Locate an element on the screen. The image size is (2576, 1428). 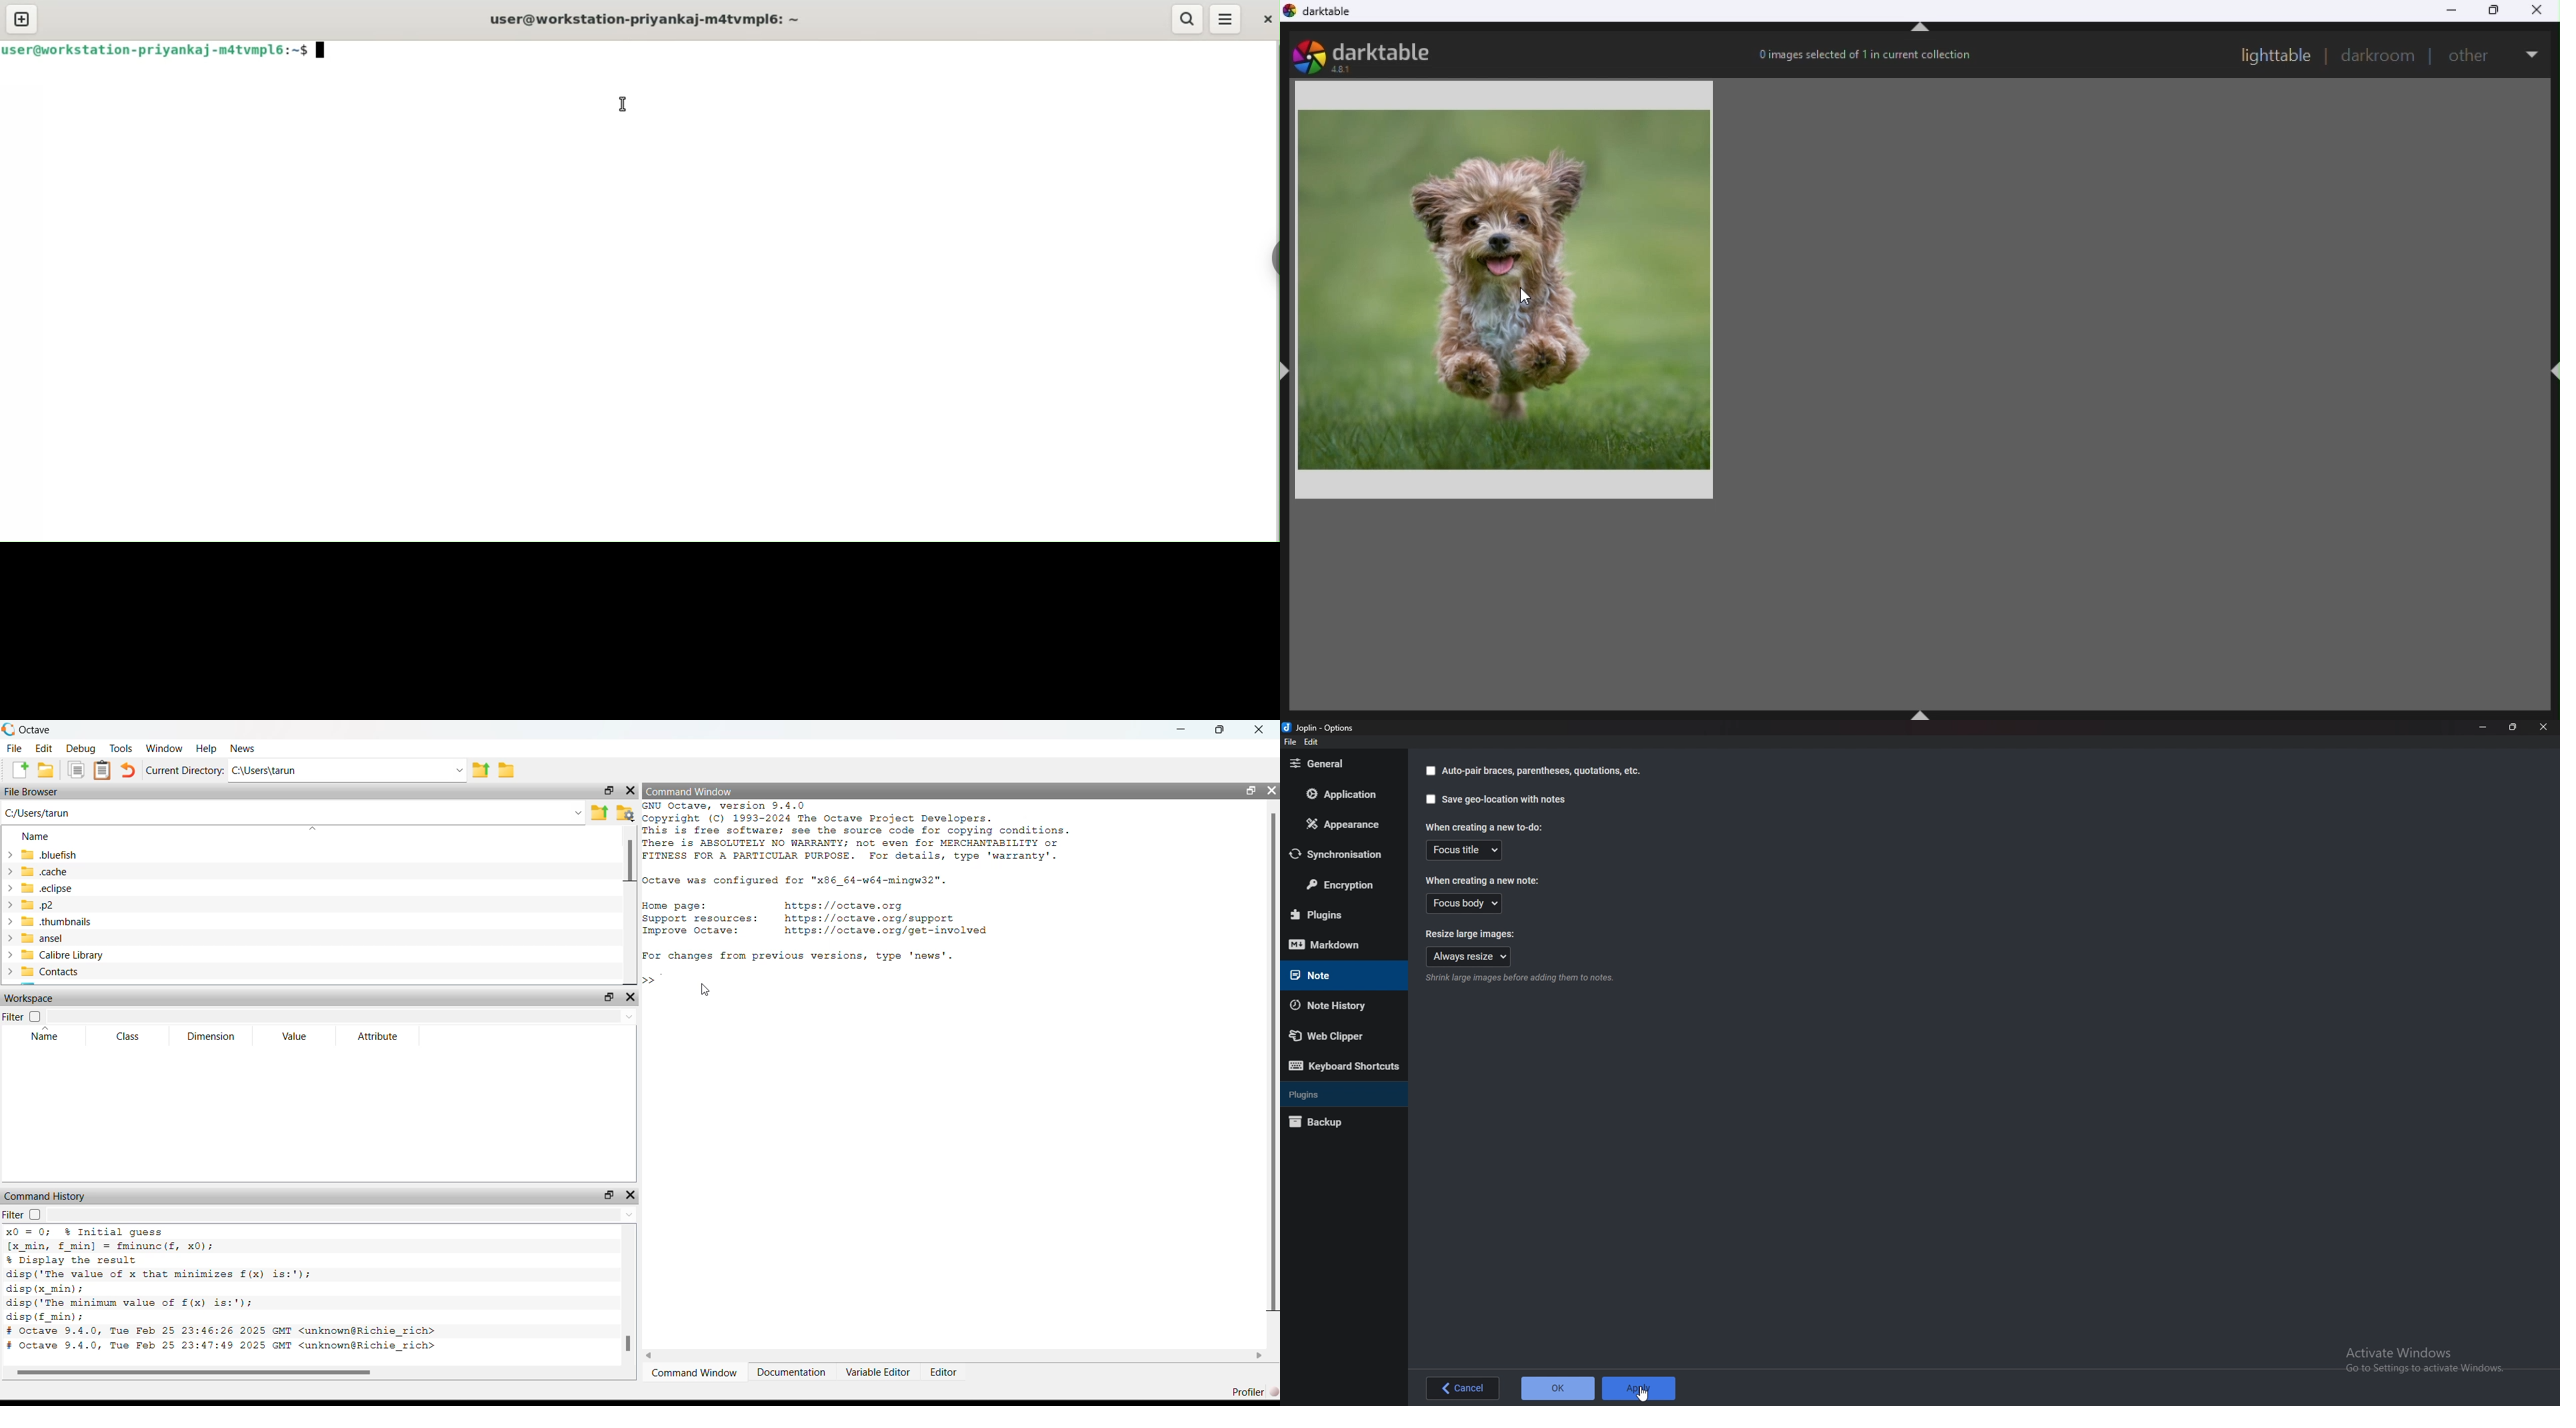
Keyboard shortcuts is located at coordinates (1345, 1066).